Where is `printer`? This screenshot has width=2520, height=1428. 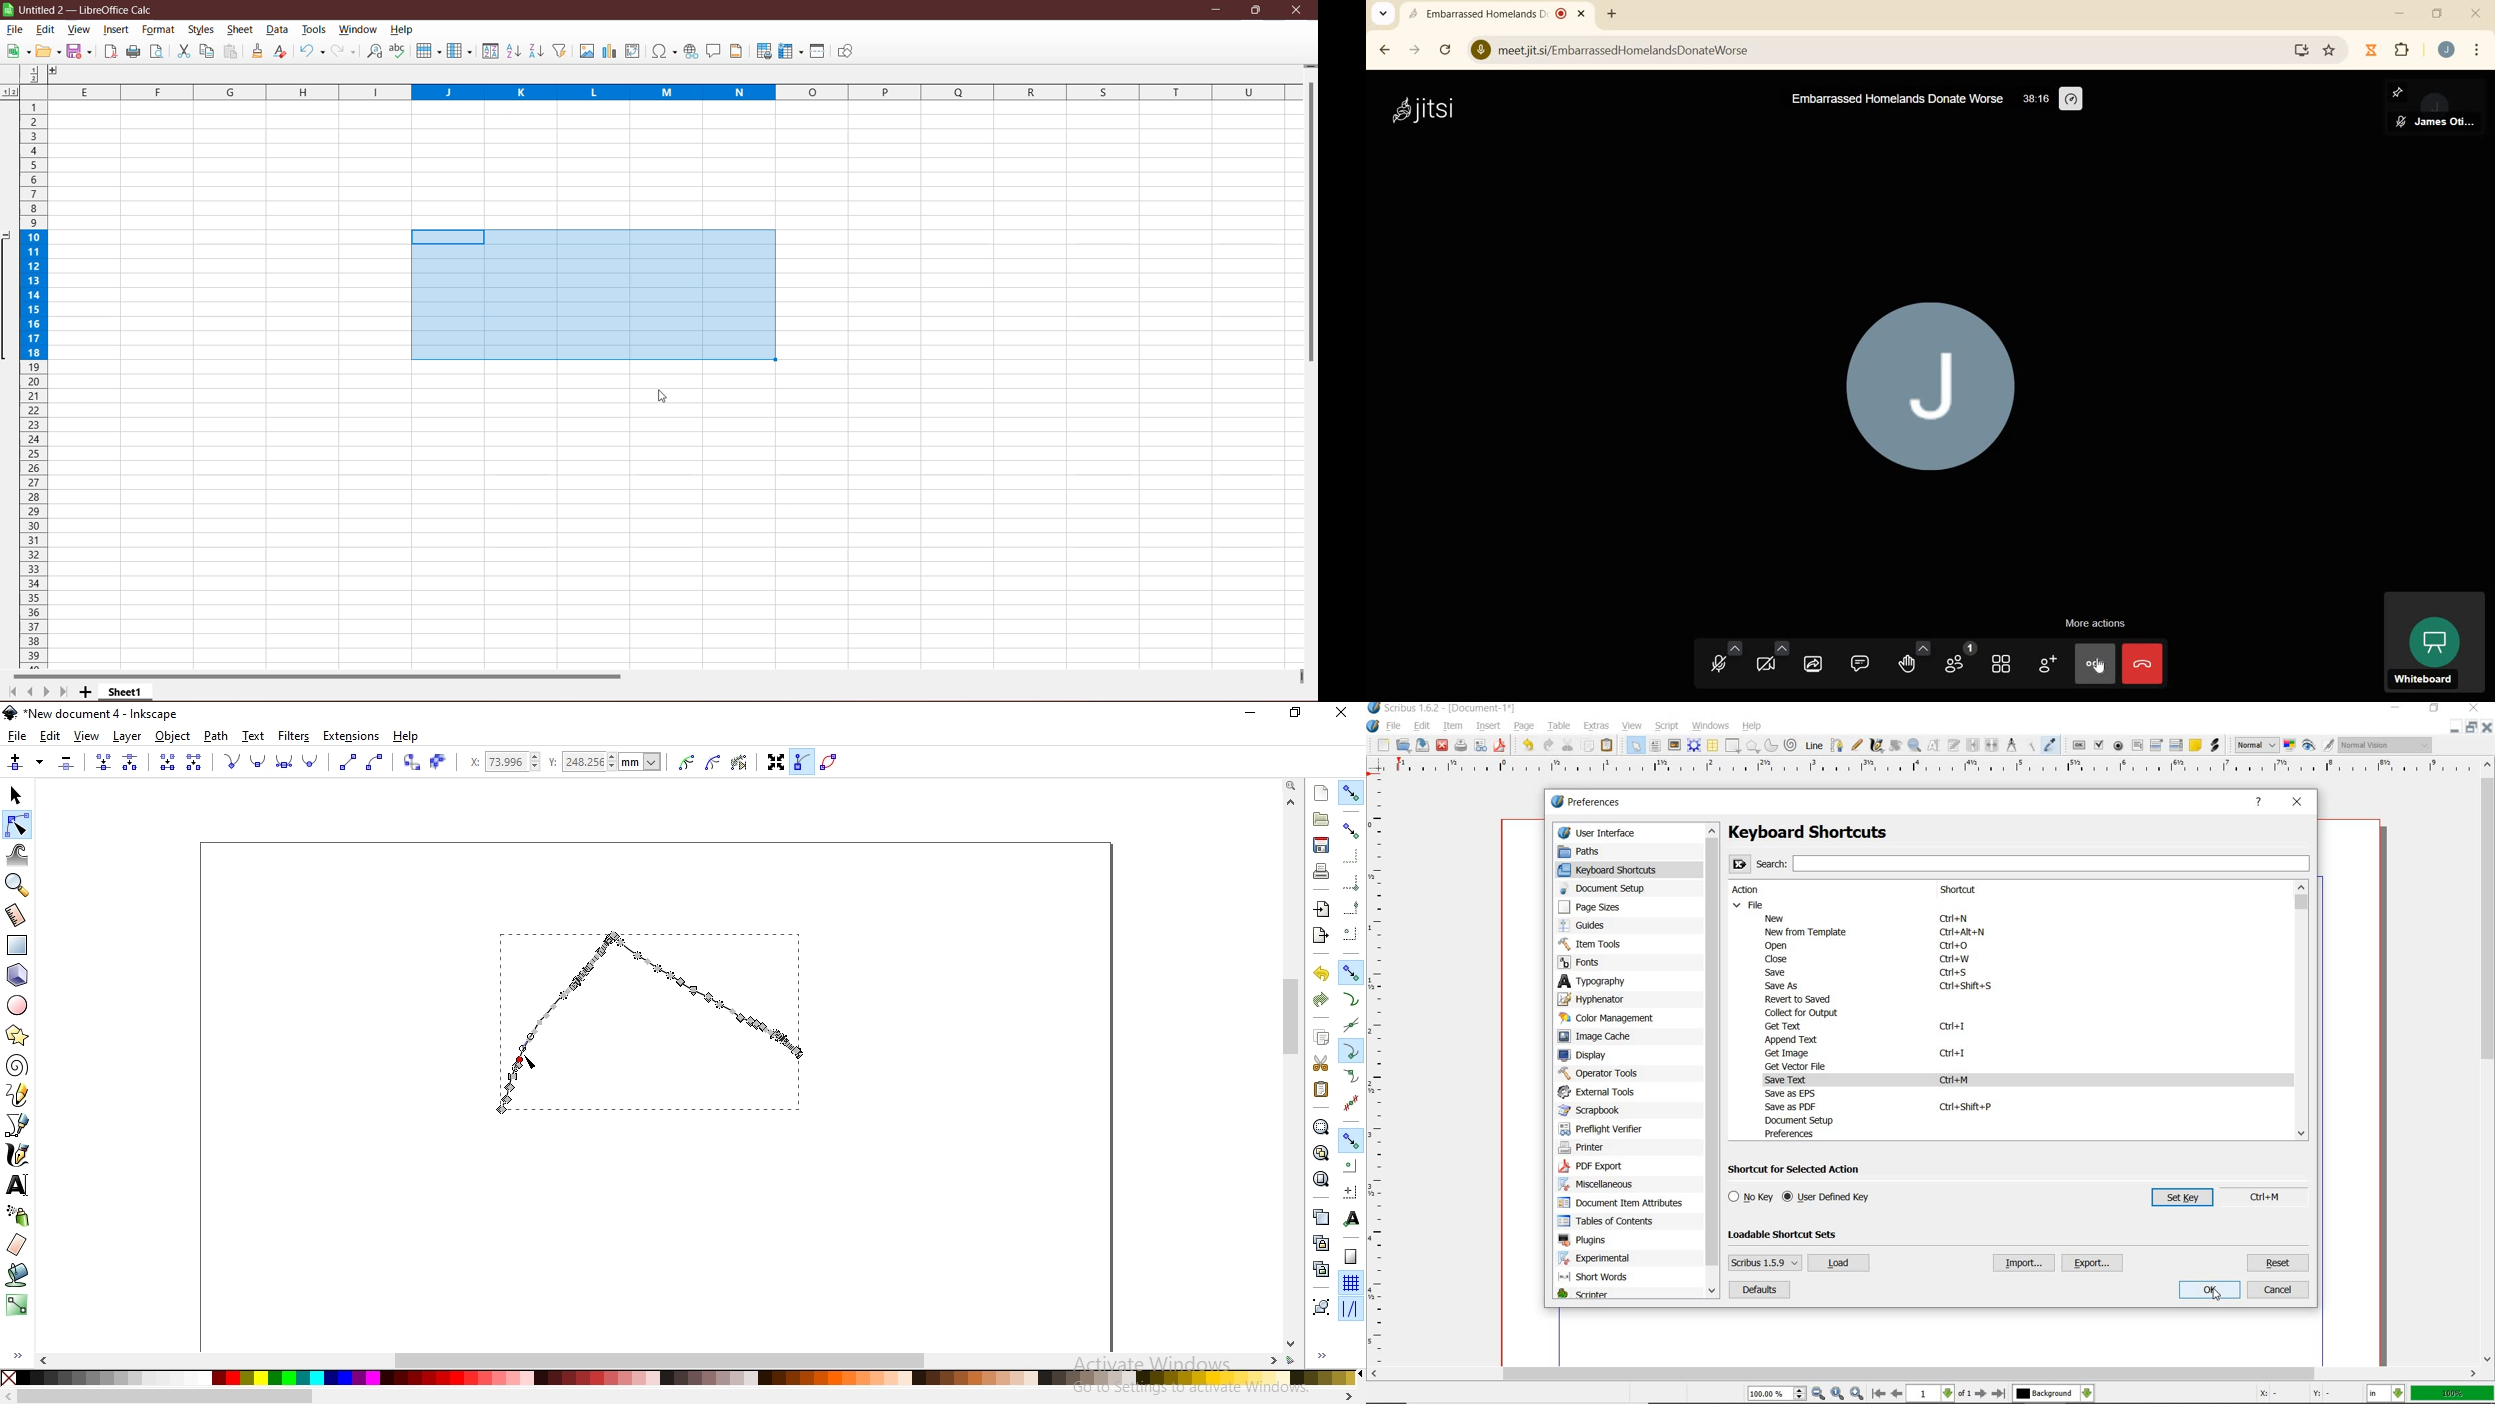
printer is located at coordinates (1588, 1148).